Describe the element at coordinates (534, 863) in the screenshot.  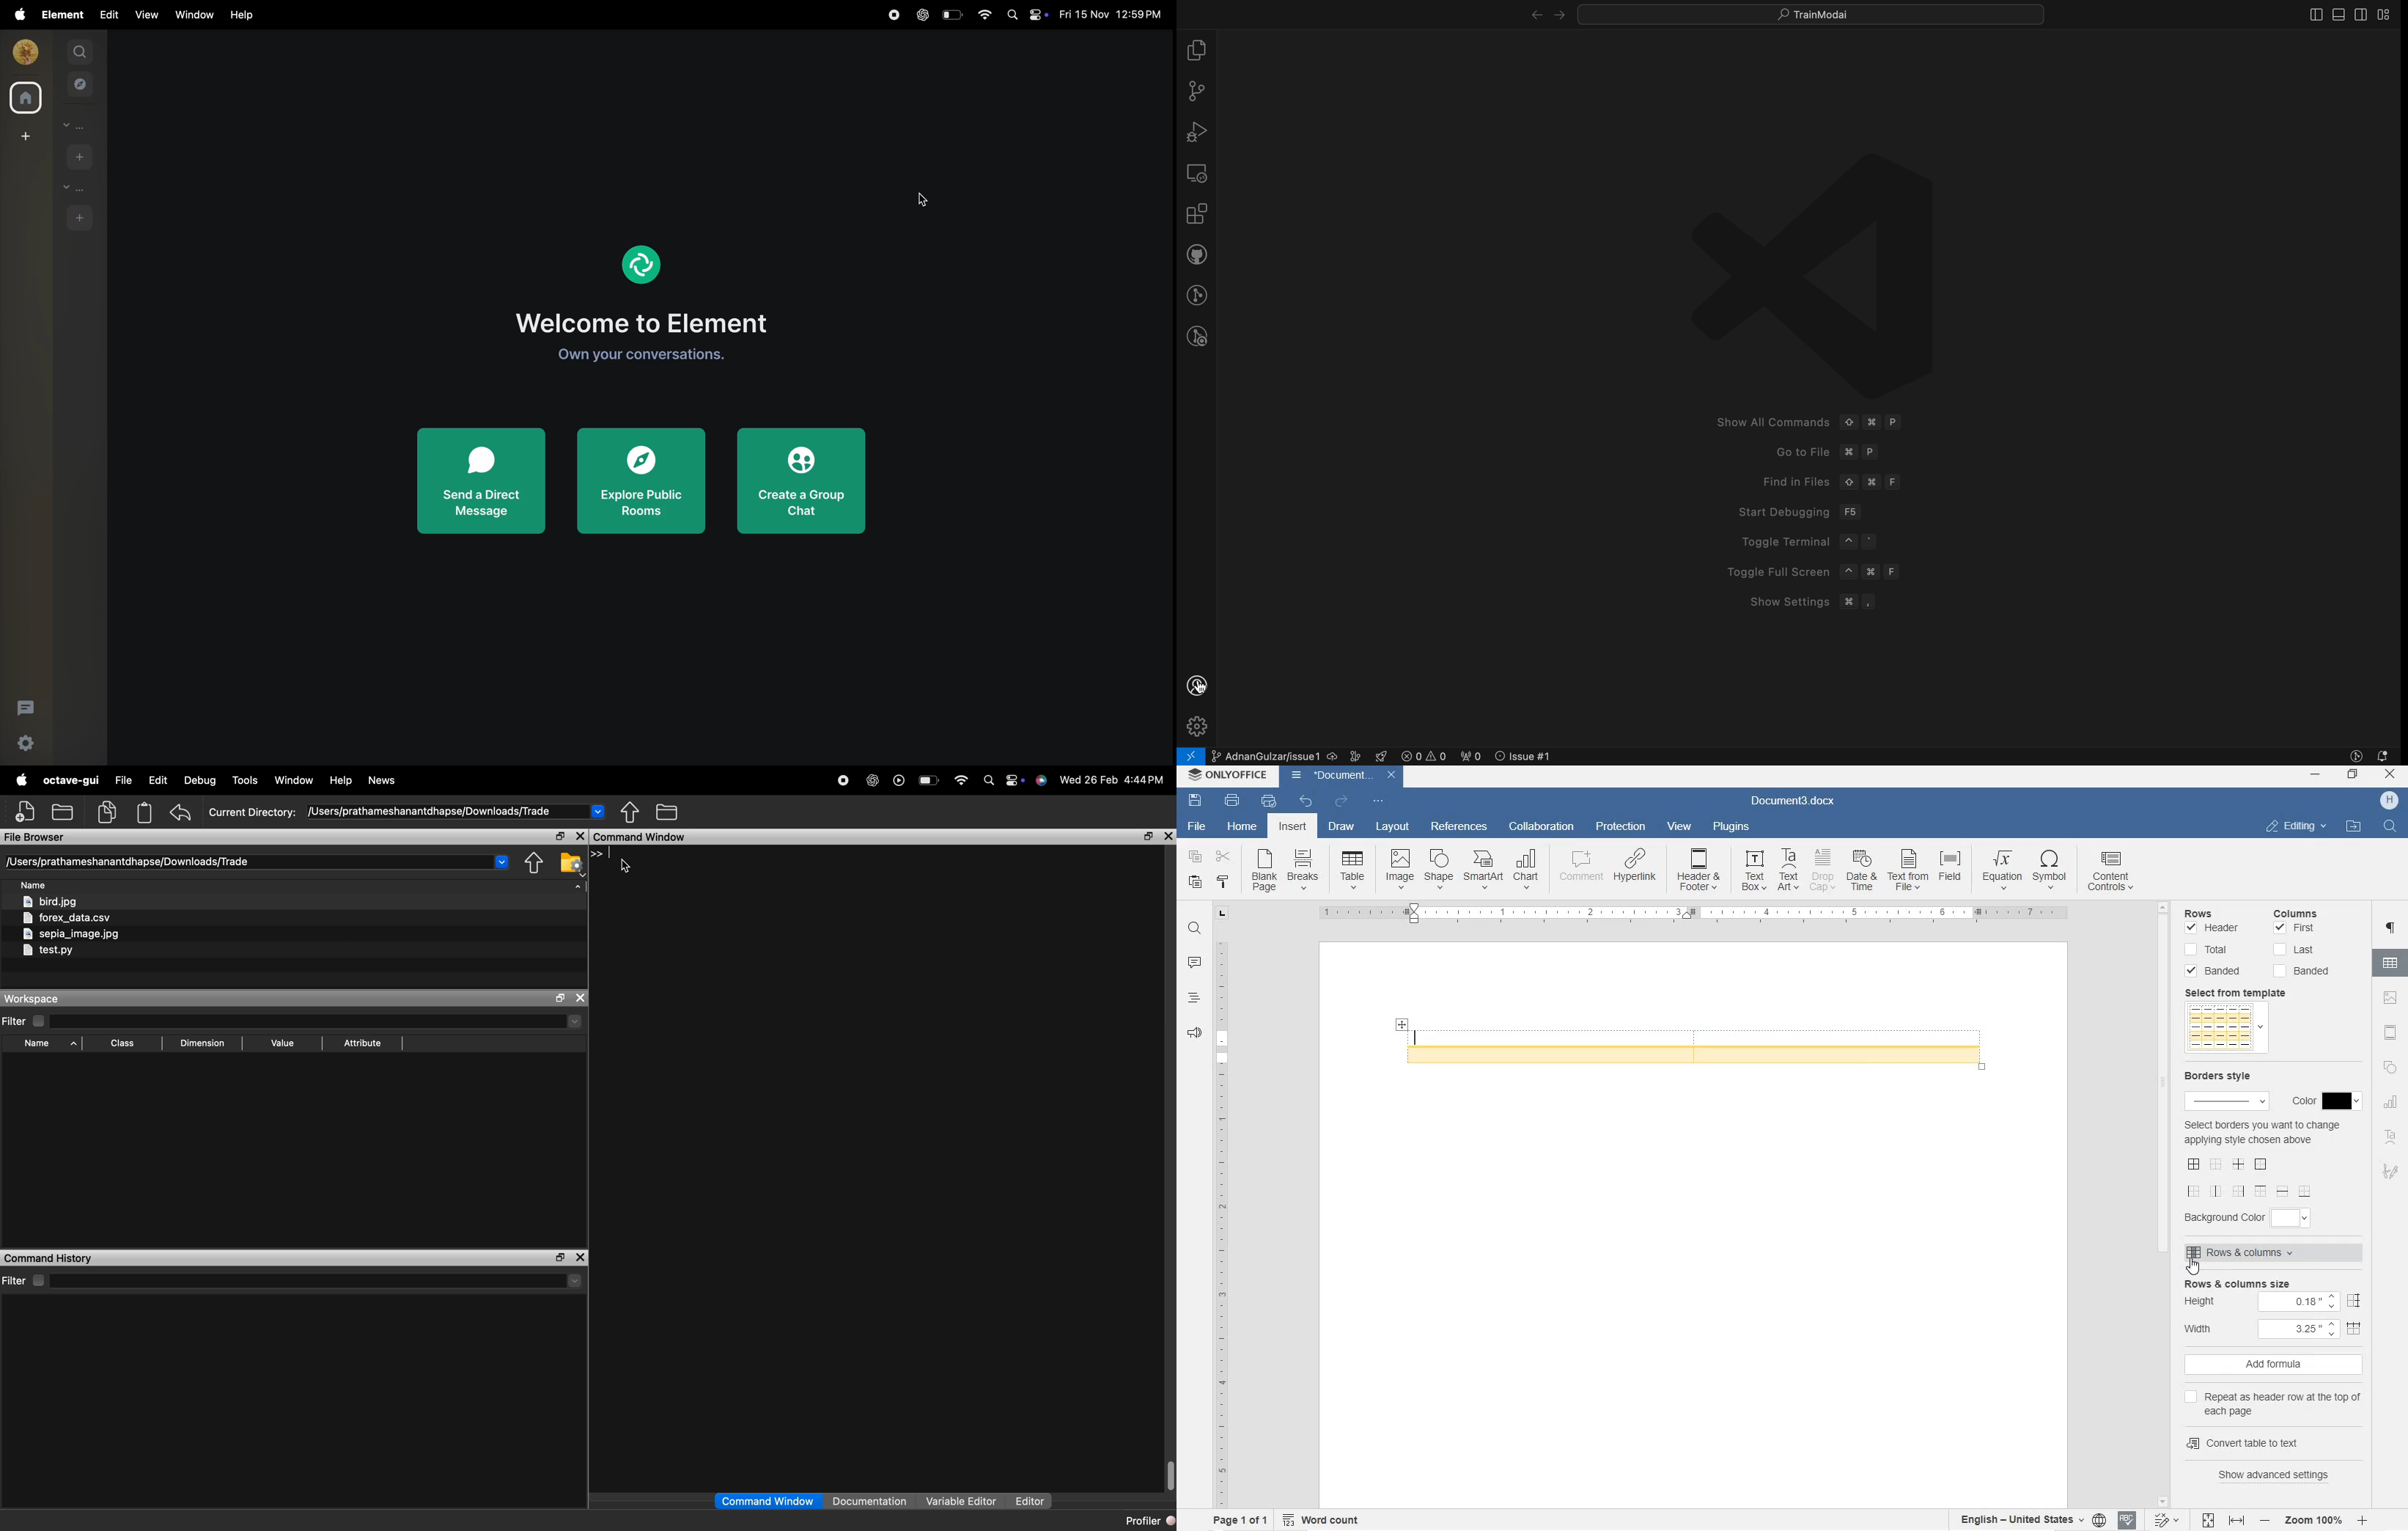
I see `share` at that location.